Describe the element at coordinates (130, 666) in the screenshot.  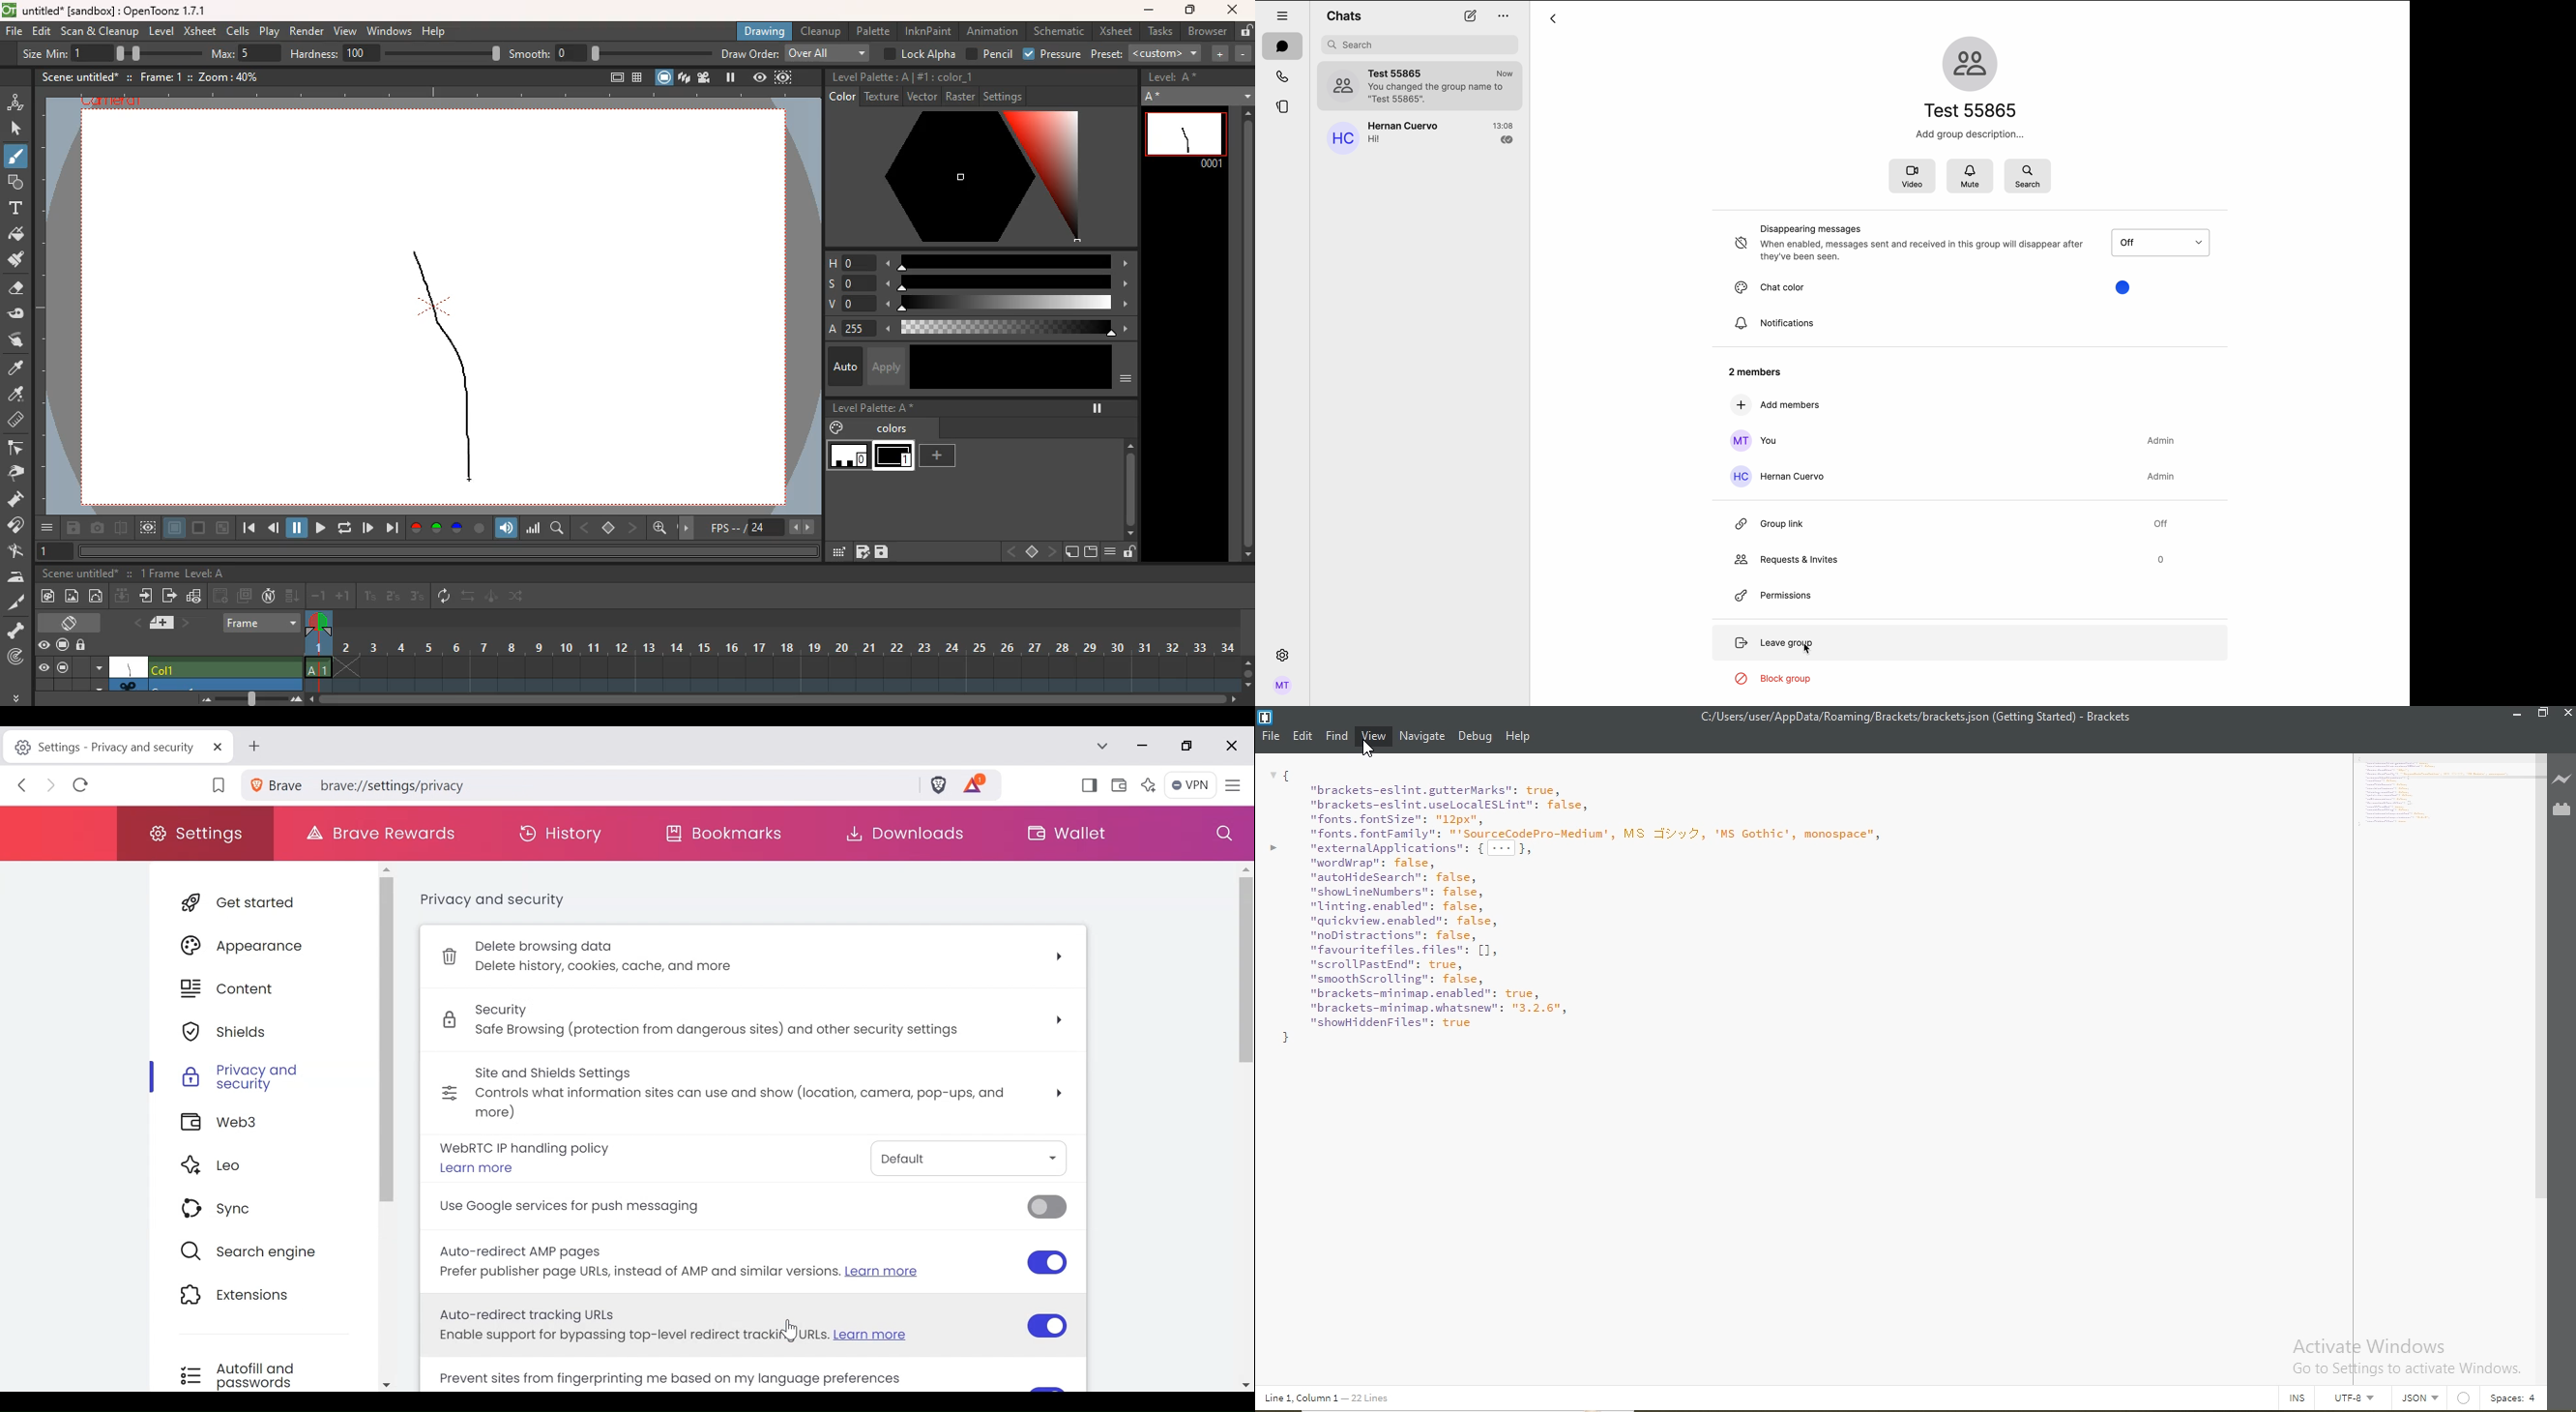
I see `canvas` at that location.